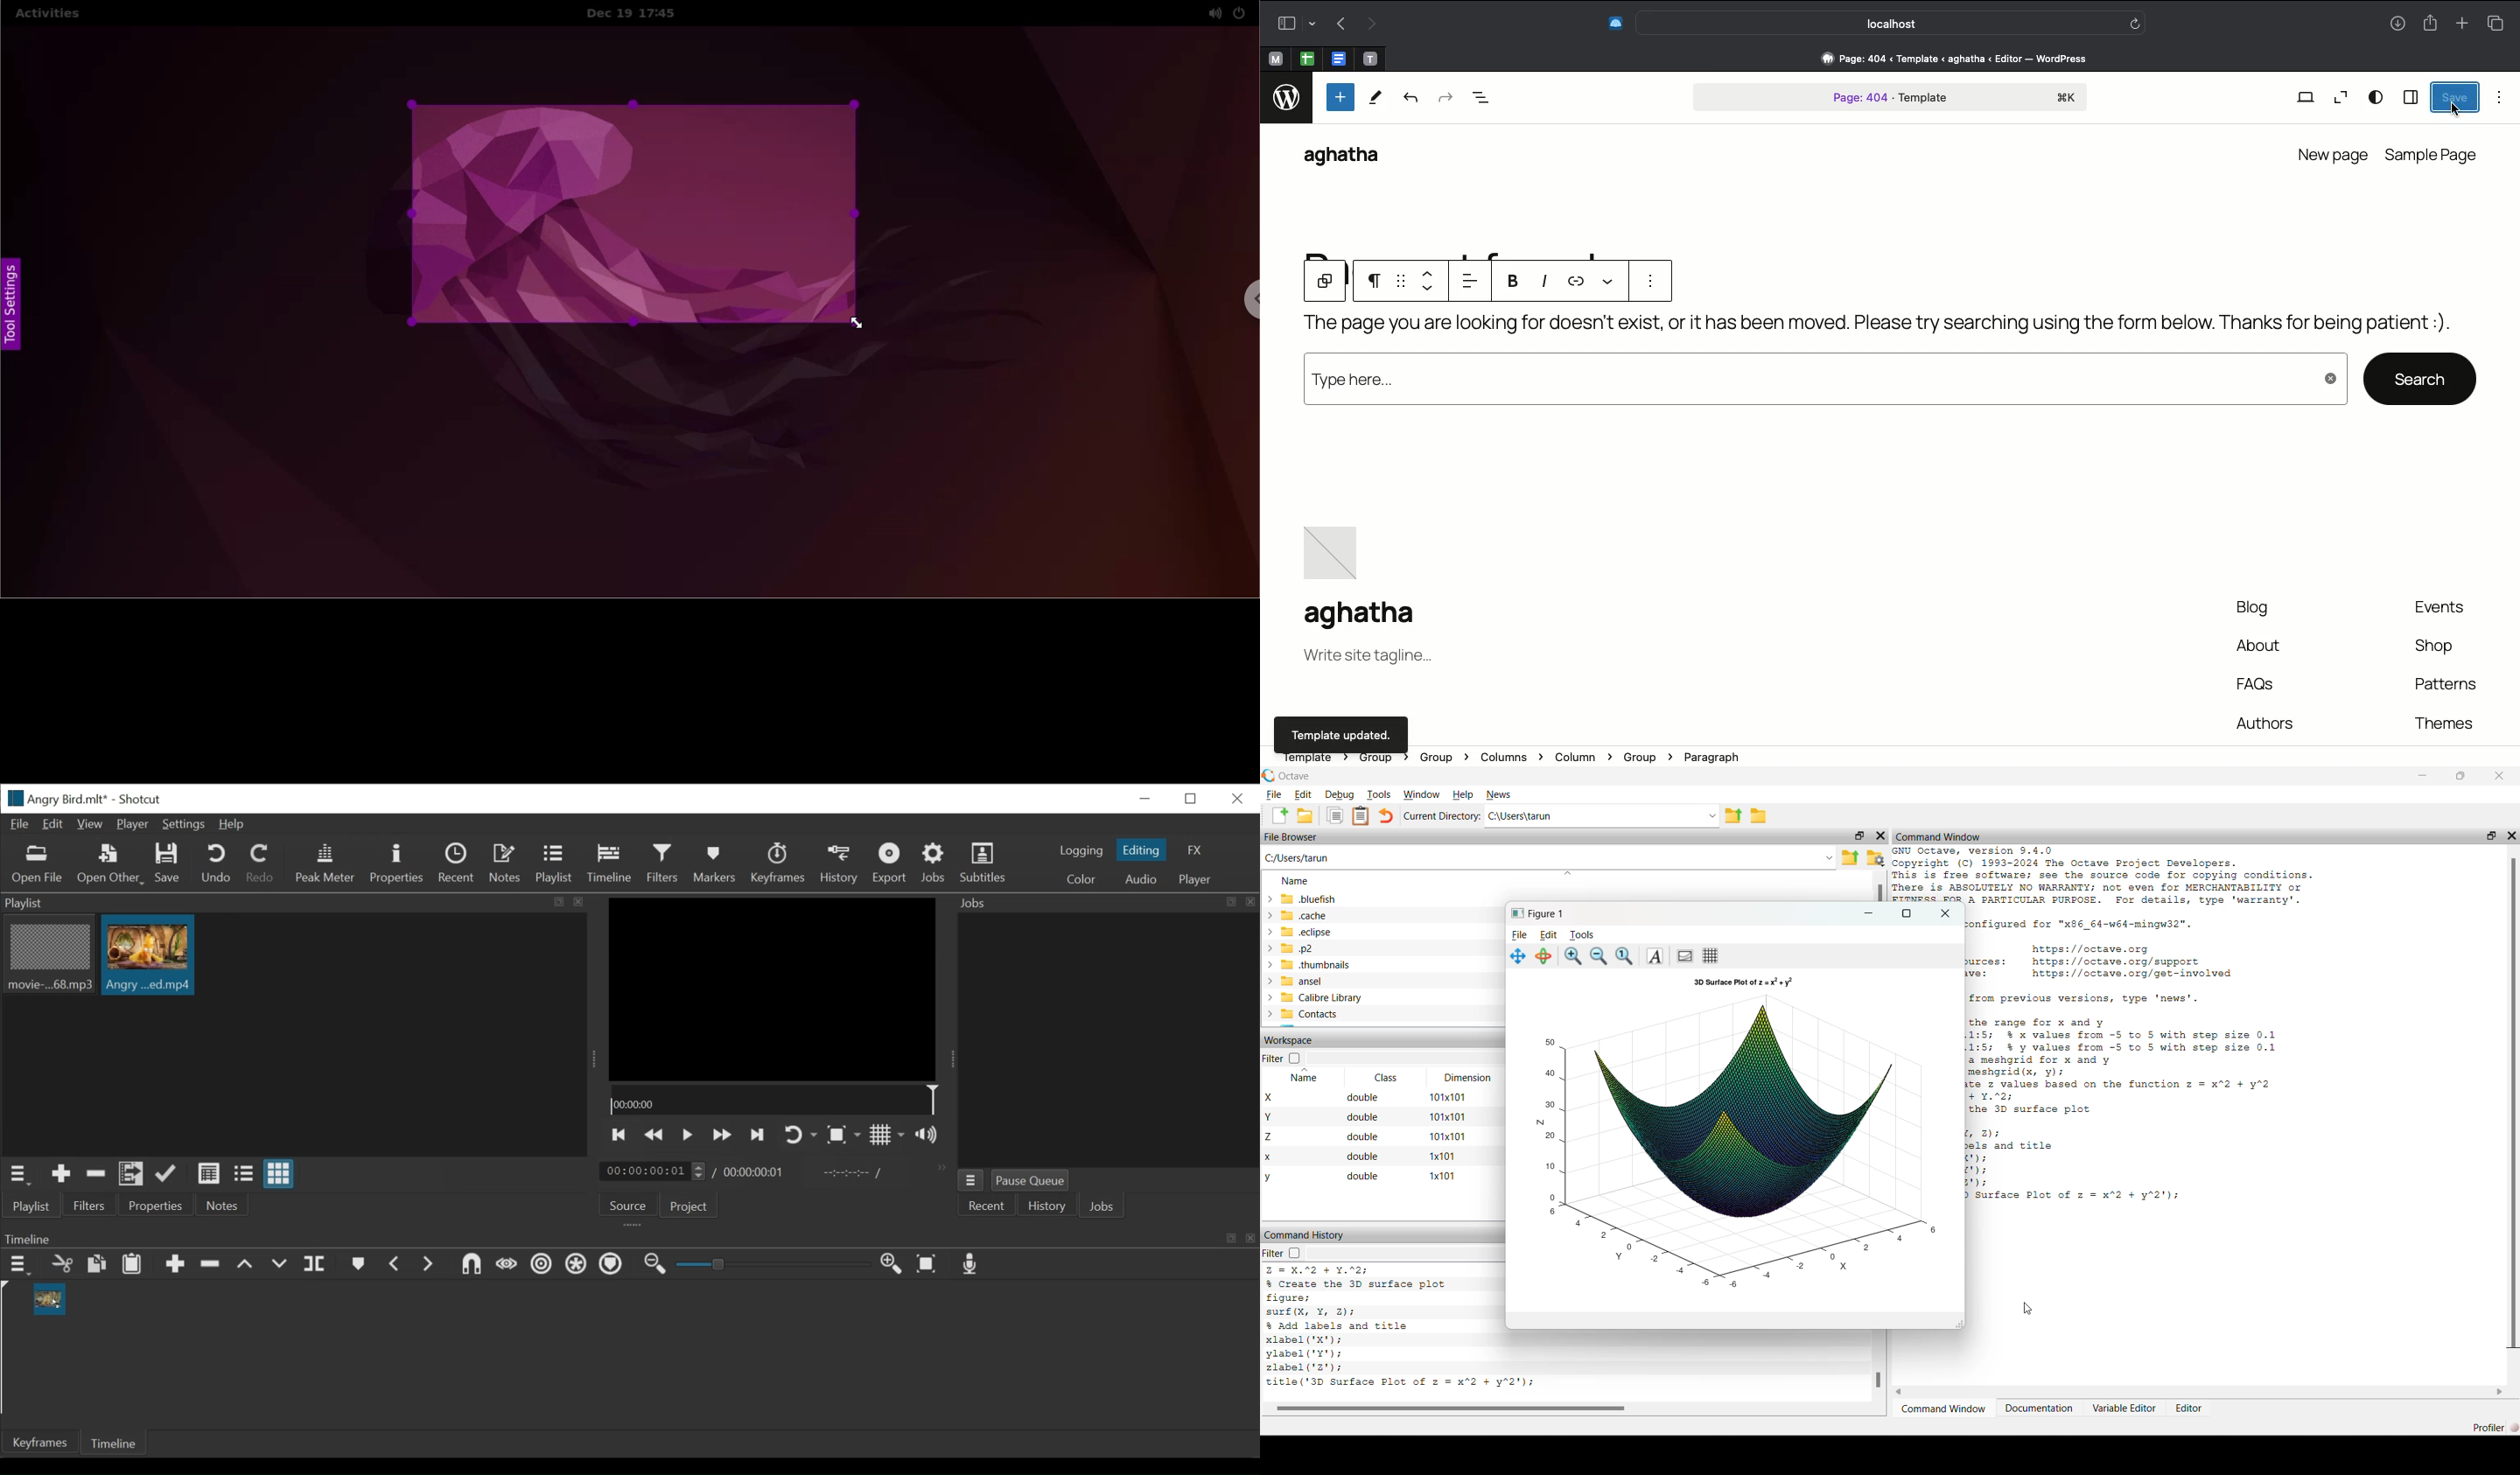 This screenshot has width=2520, height=1484. Describe the element at coordinates (663, 864) in the screenshot. I see `Filters` at that location.